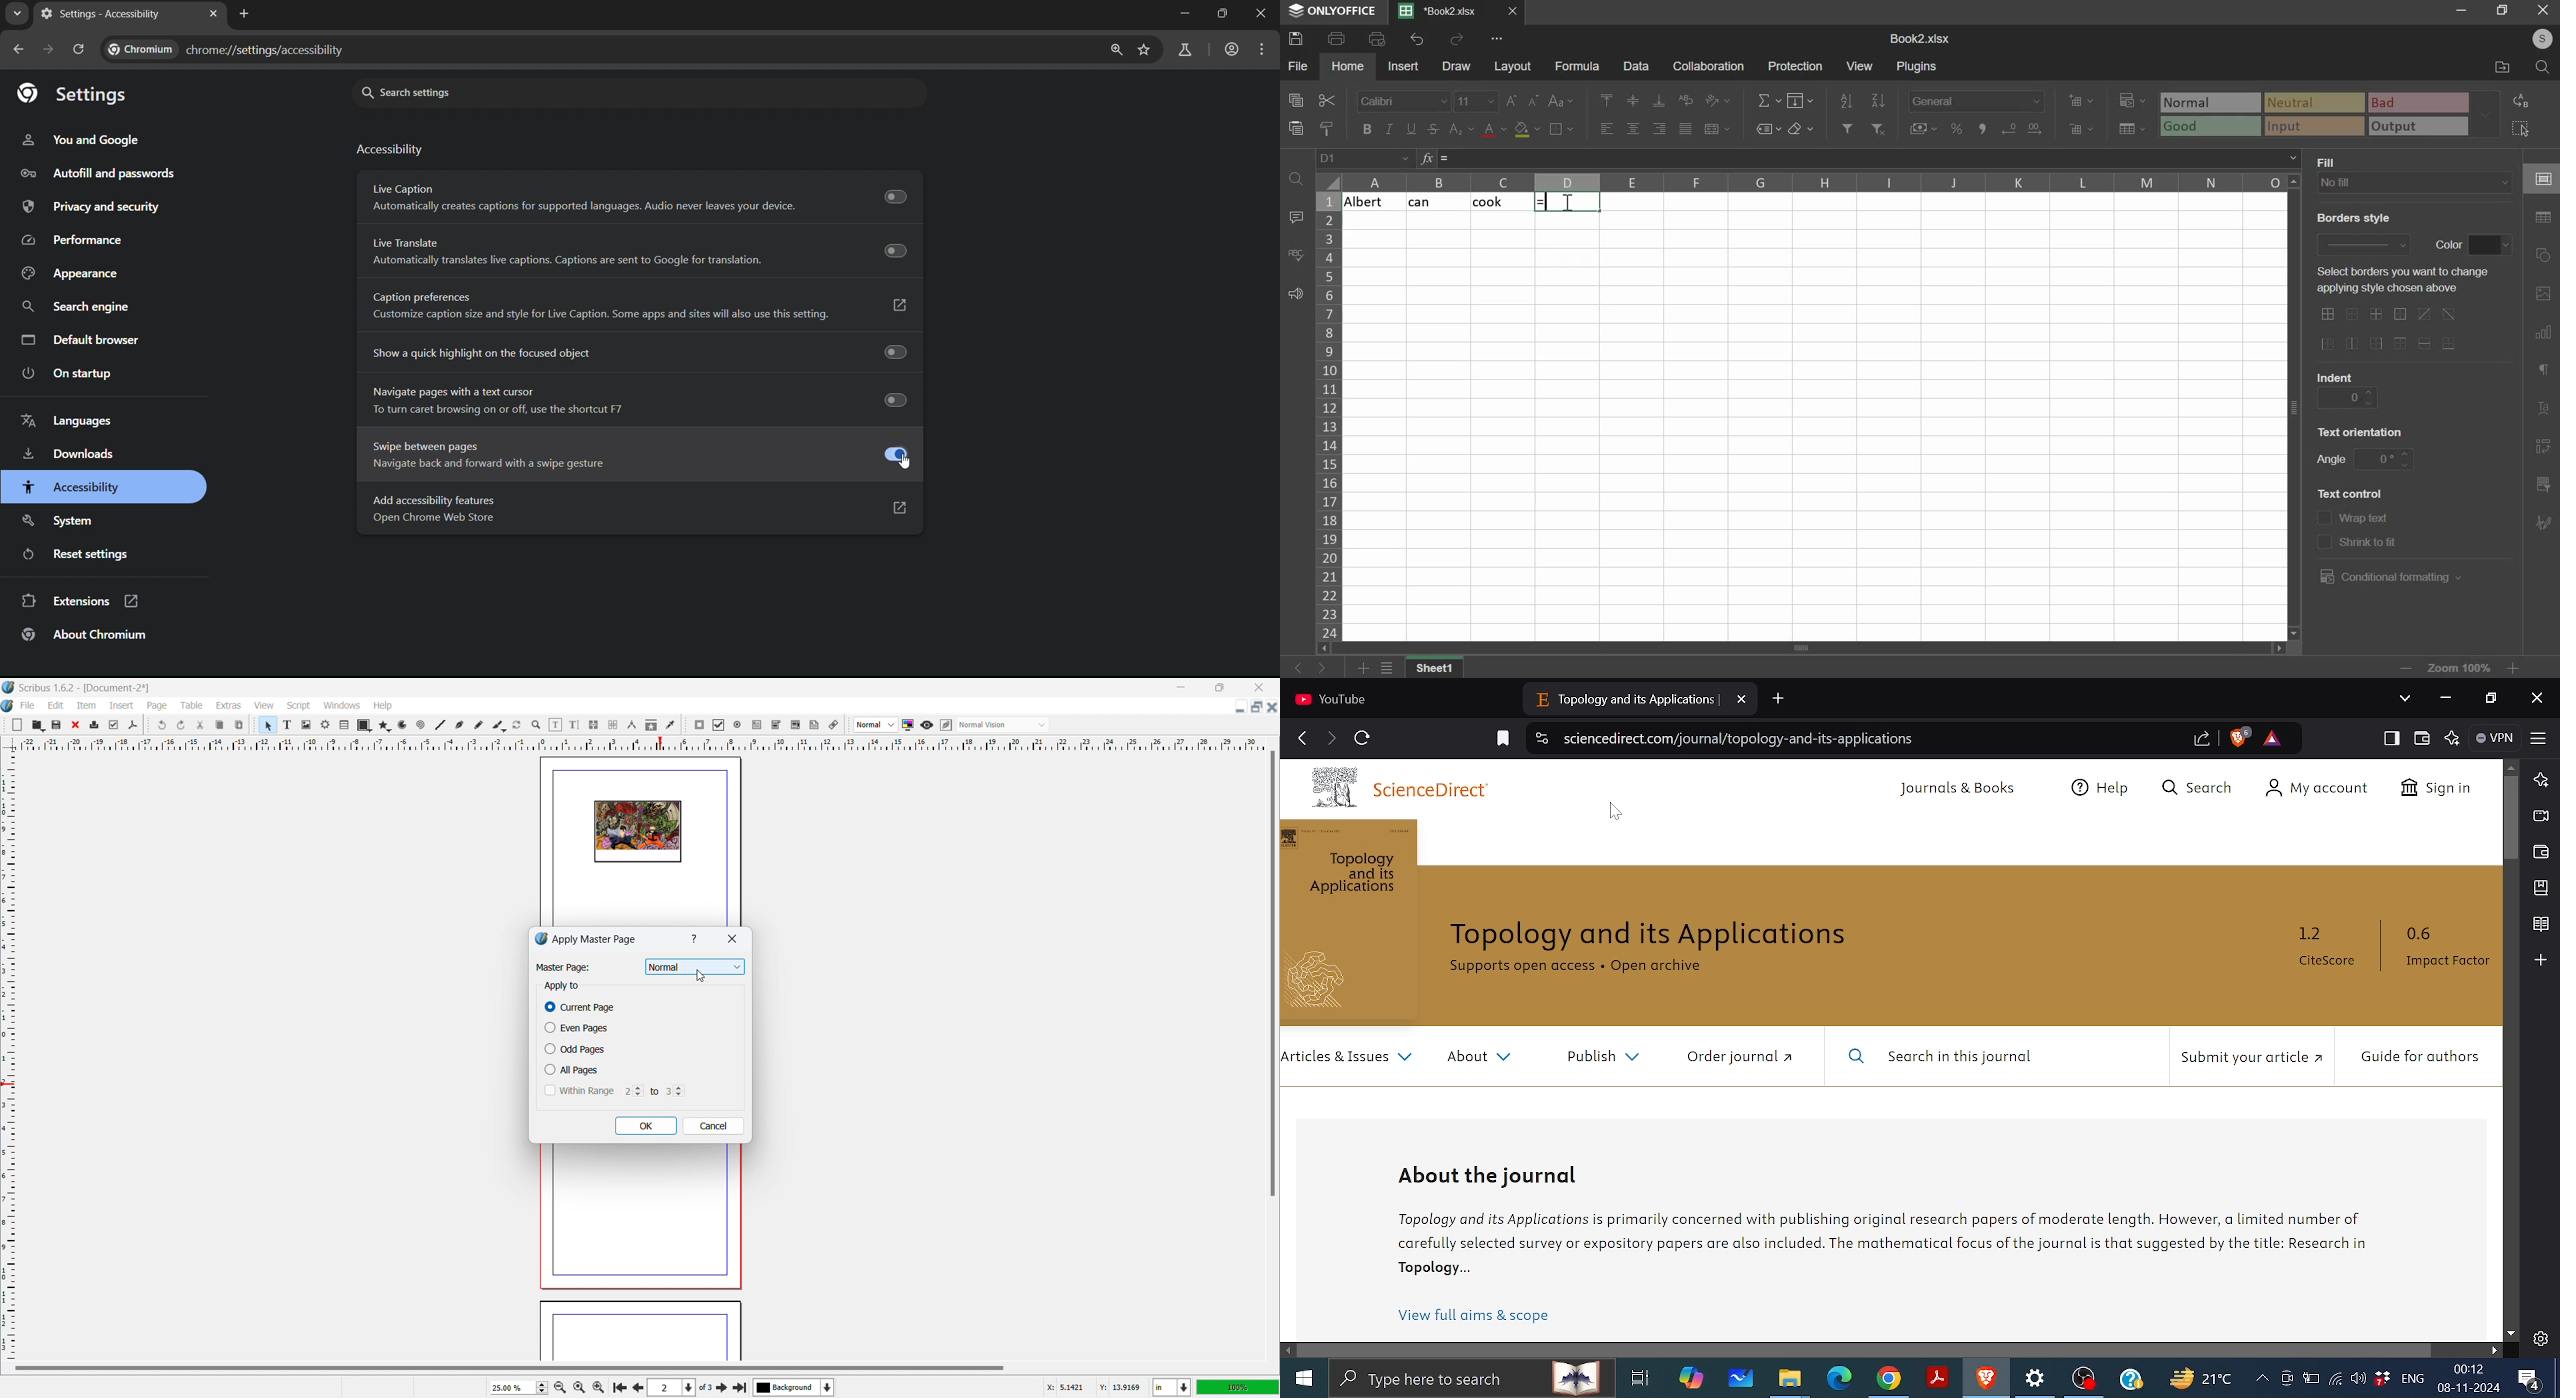 The height and width of the screenshot is (1400, 2576). What do you see at coordinates (93, 207) in the screenshot?
I see `privacy and security` at bounding box center [93, 207].